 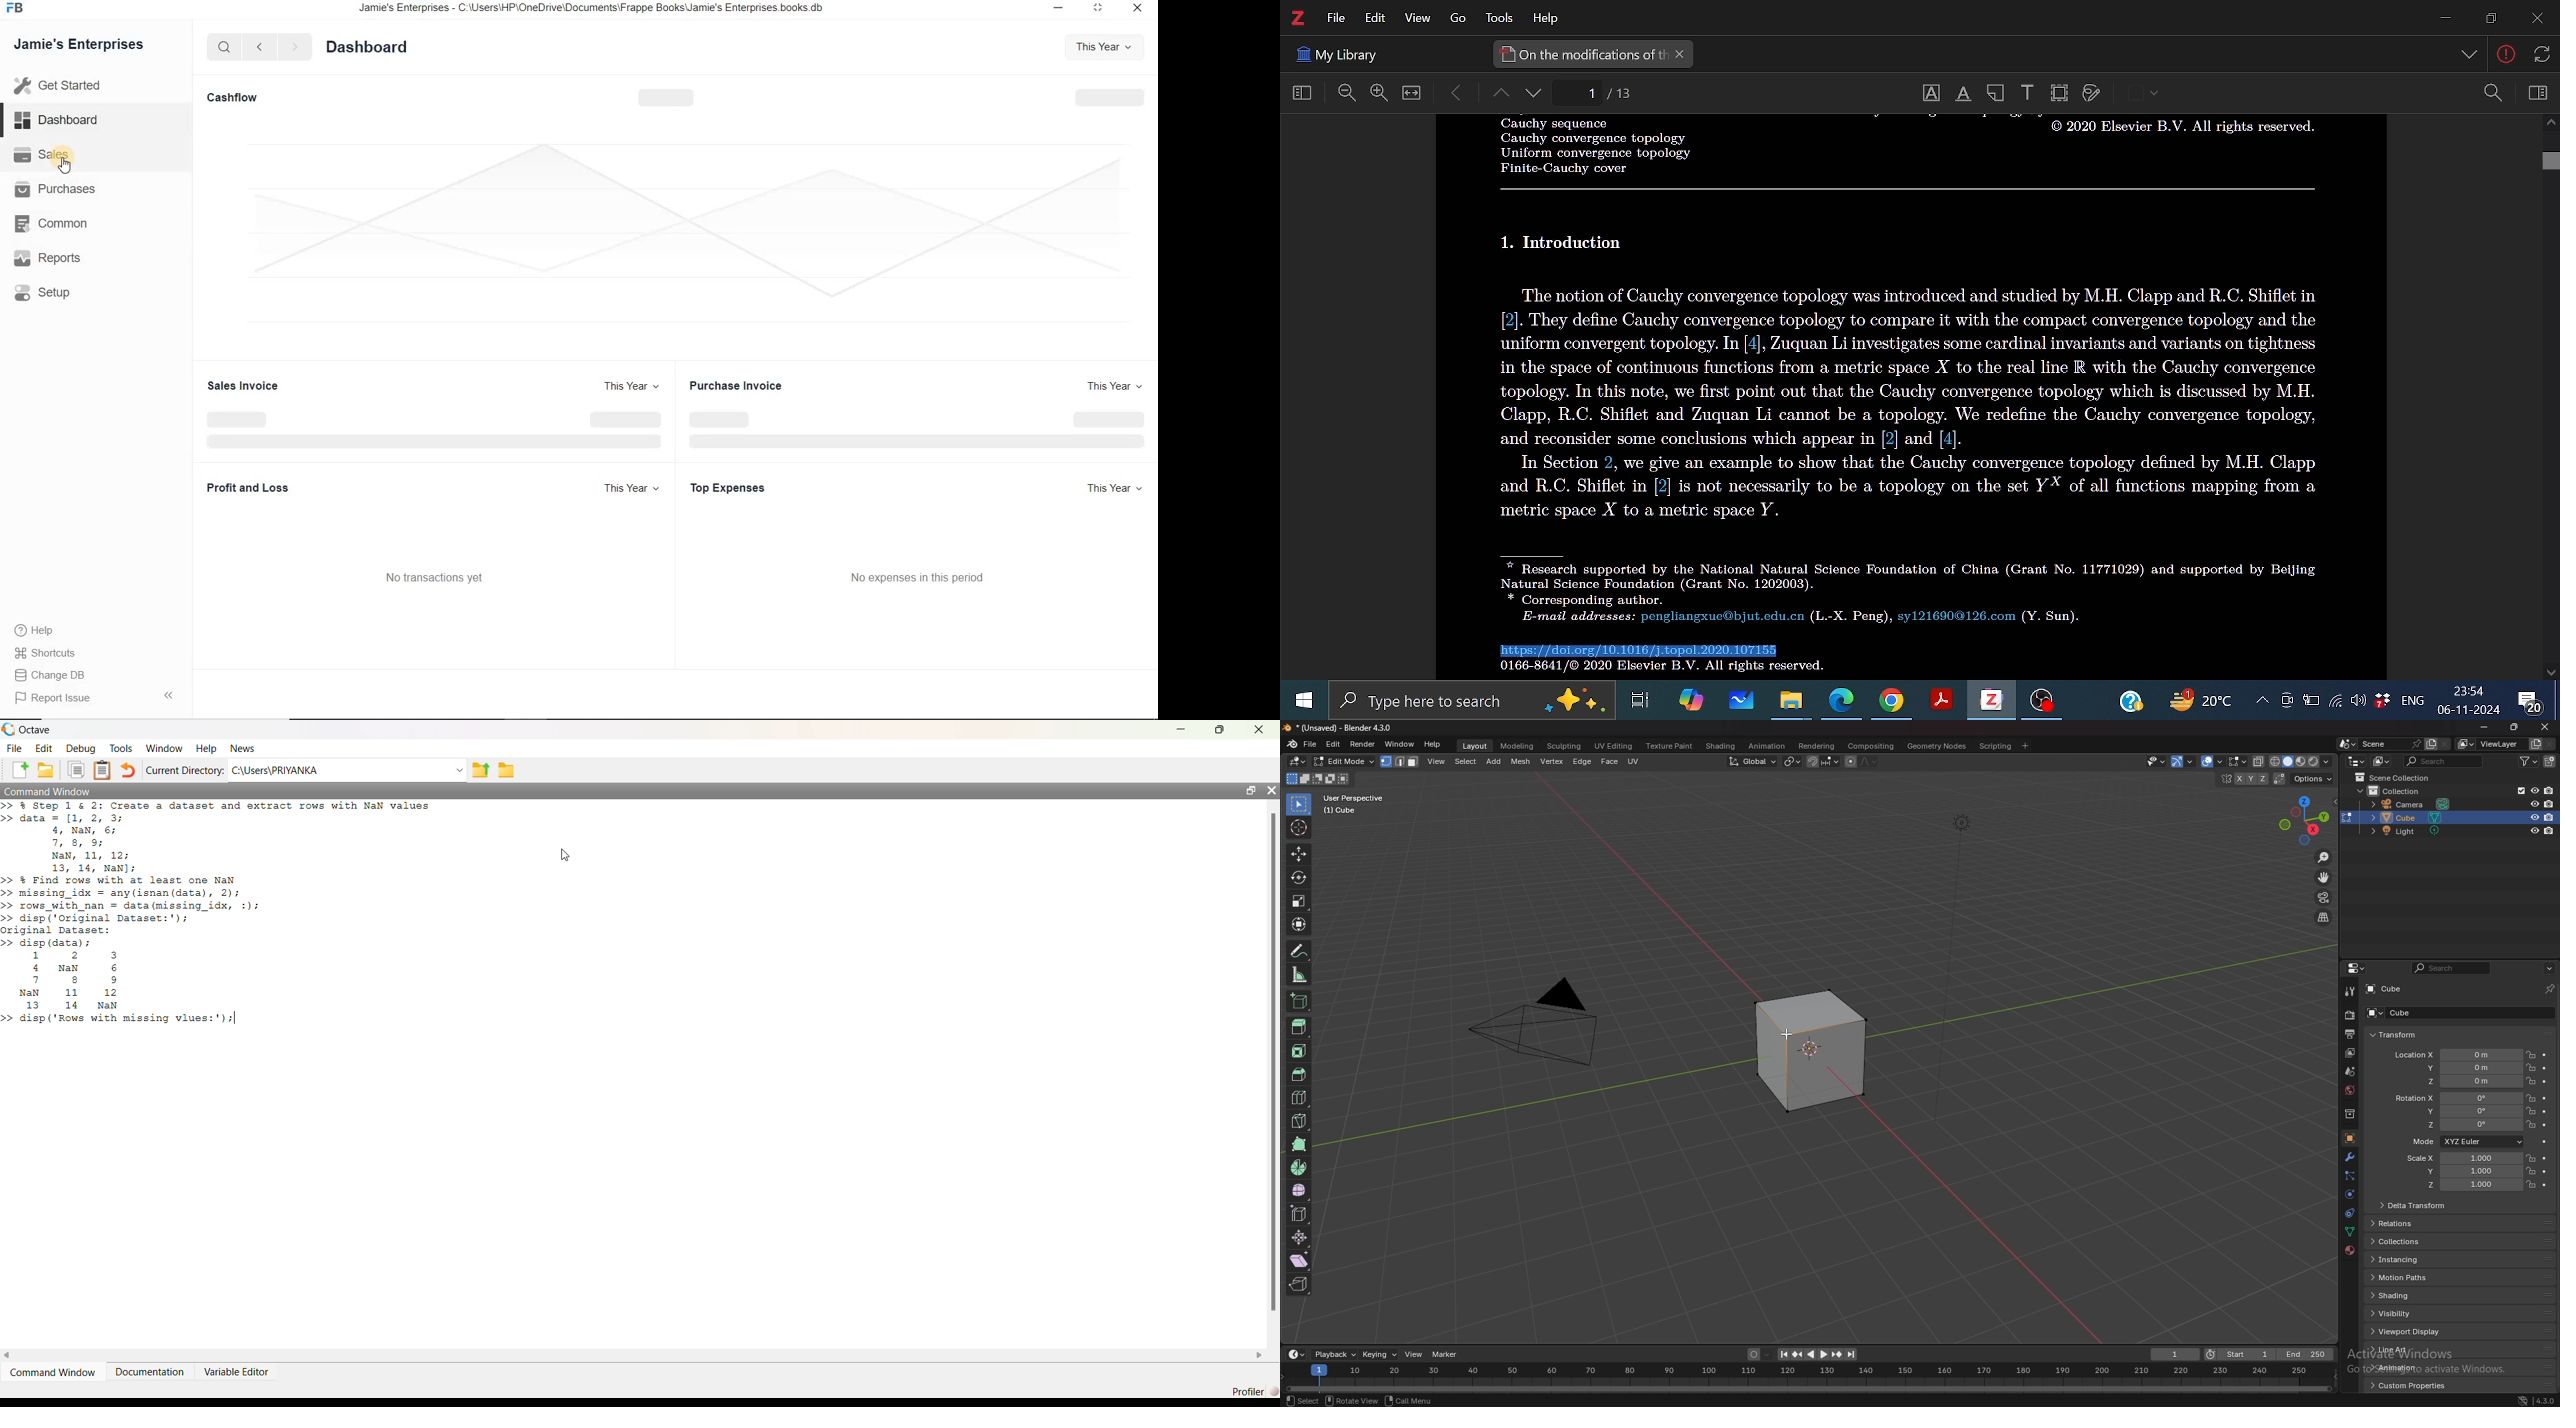 I want to click on scroll bar, so click(x=2559, y=1192).